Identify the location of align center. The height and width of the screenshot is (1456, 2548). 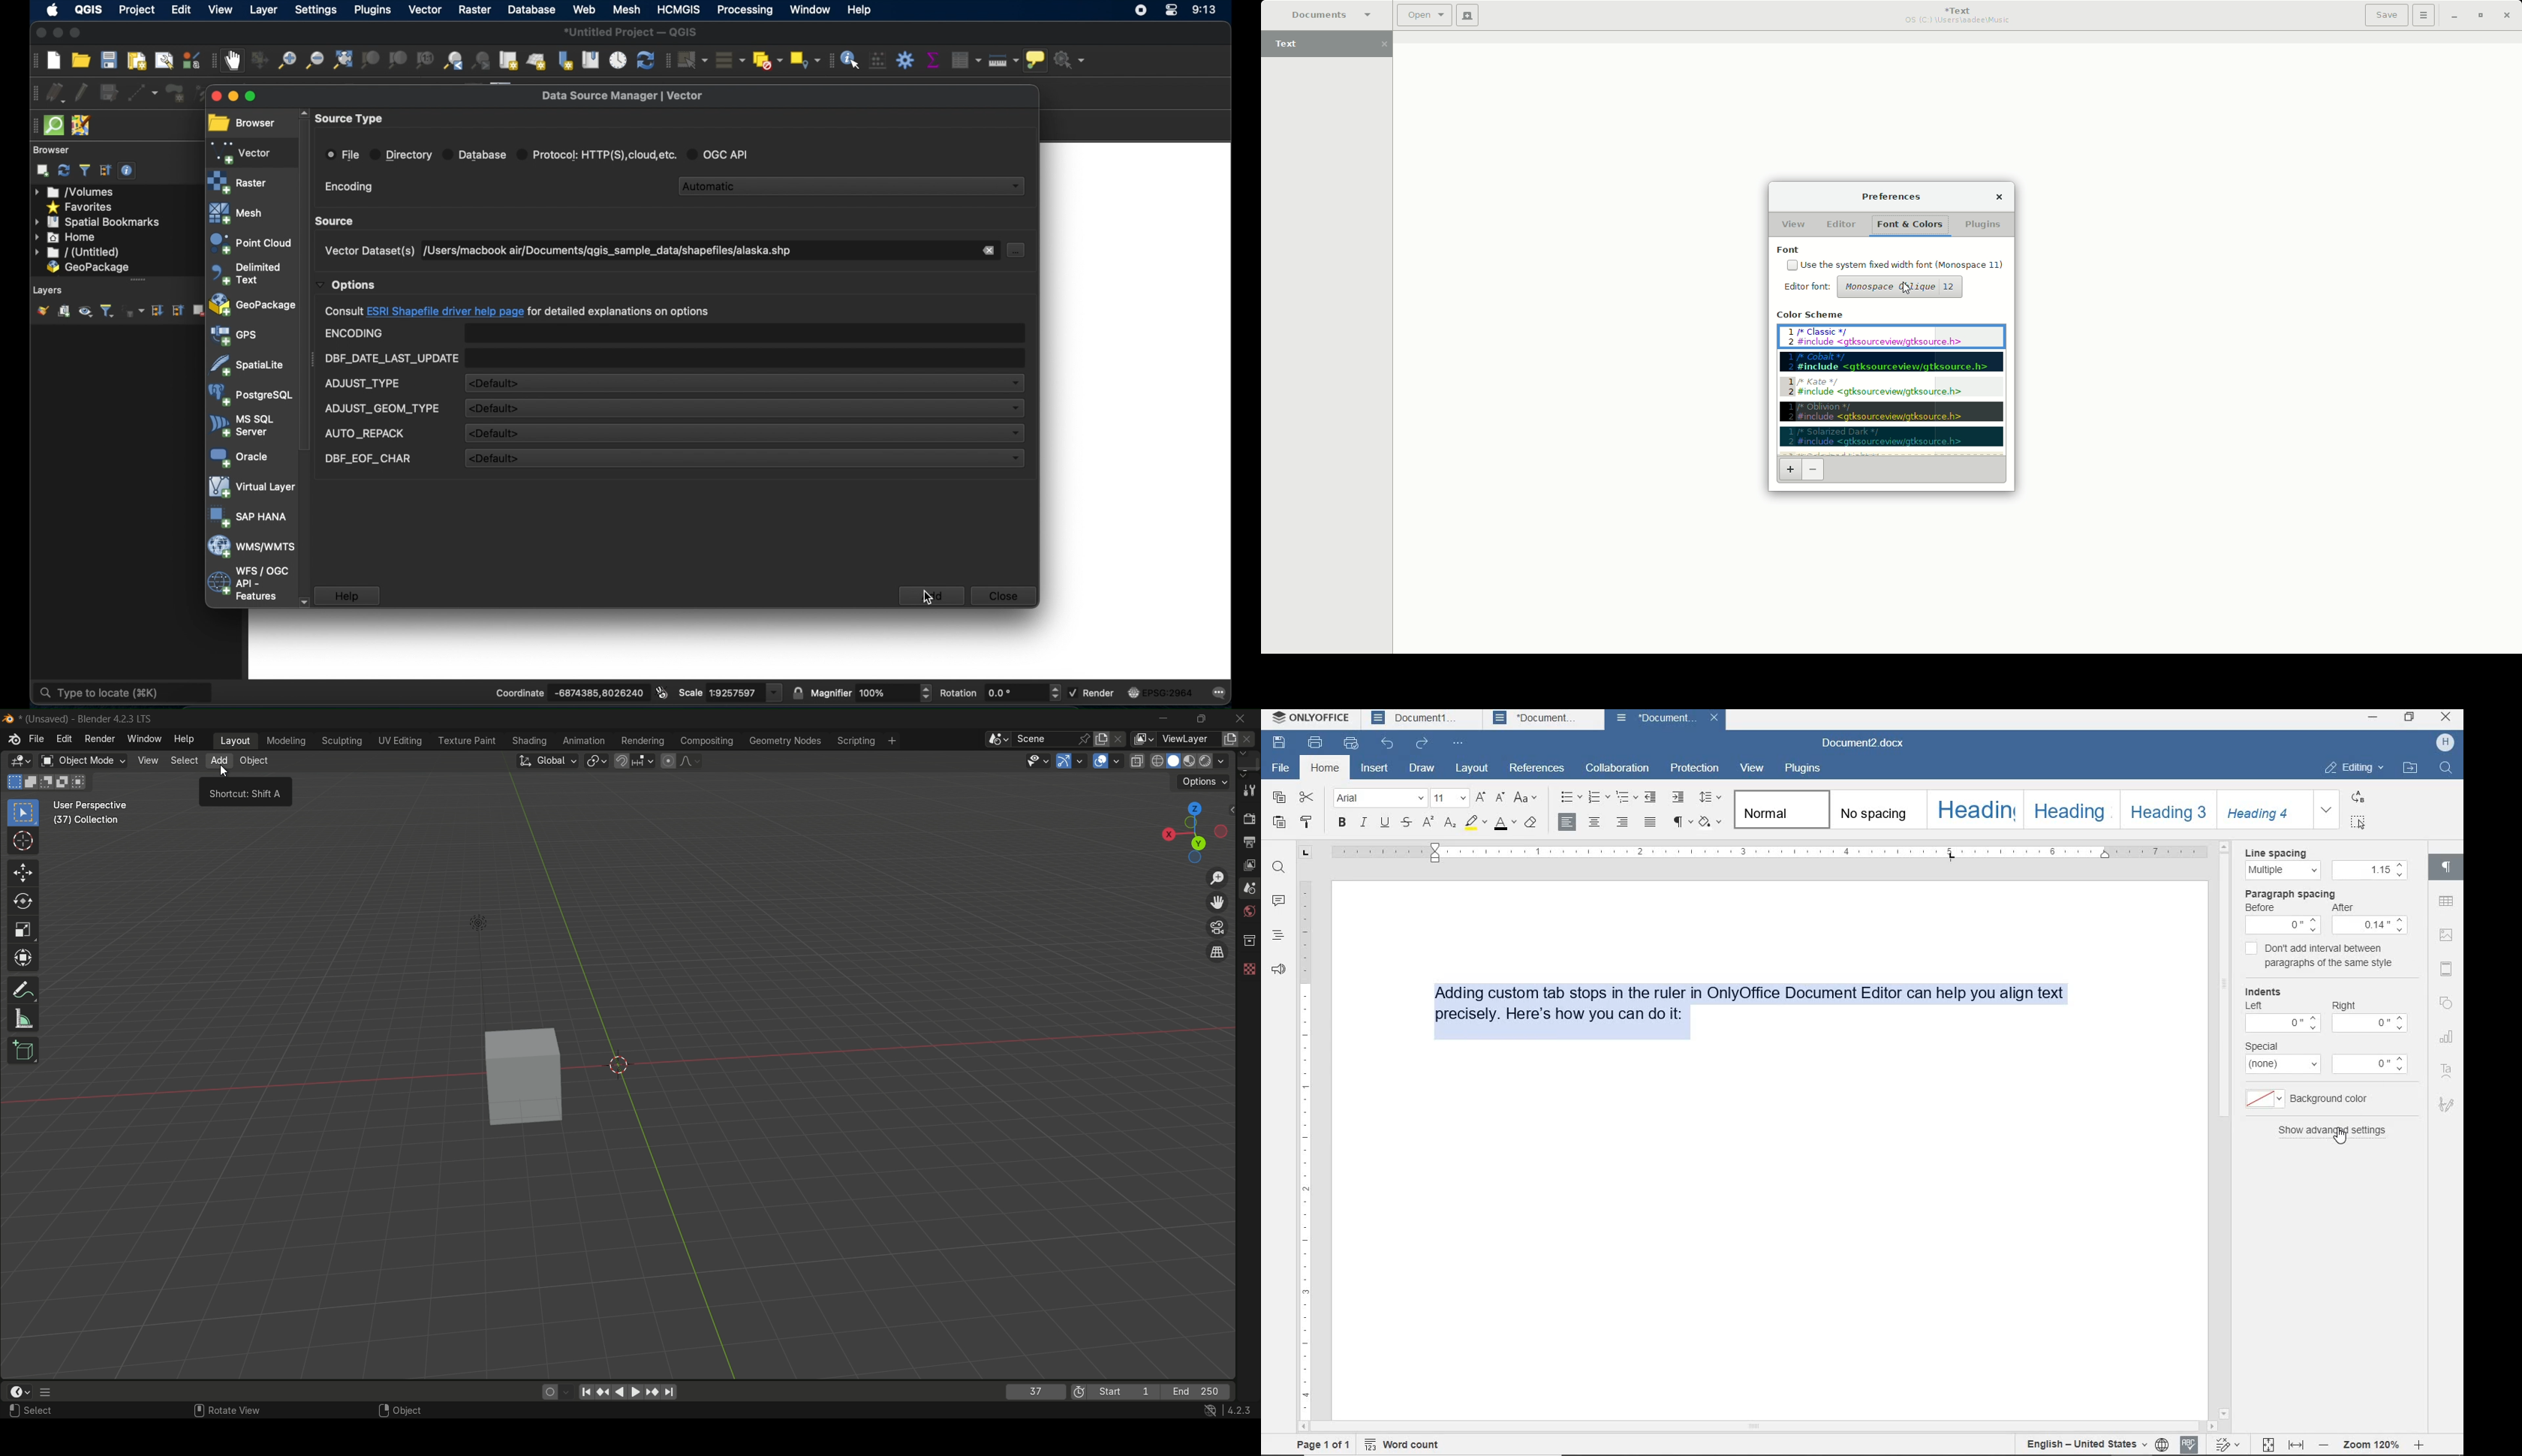
(1595, 822).